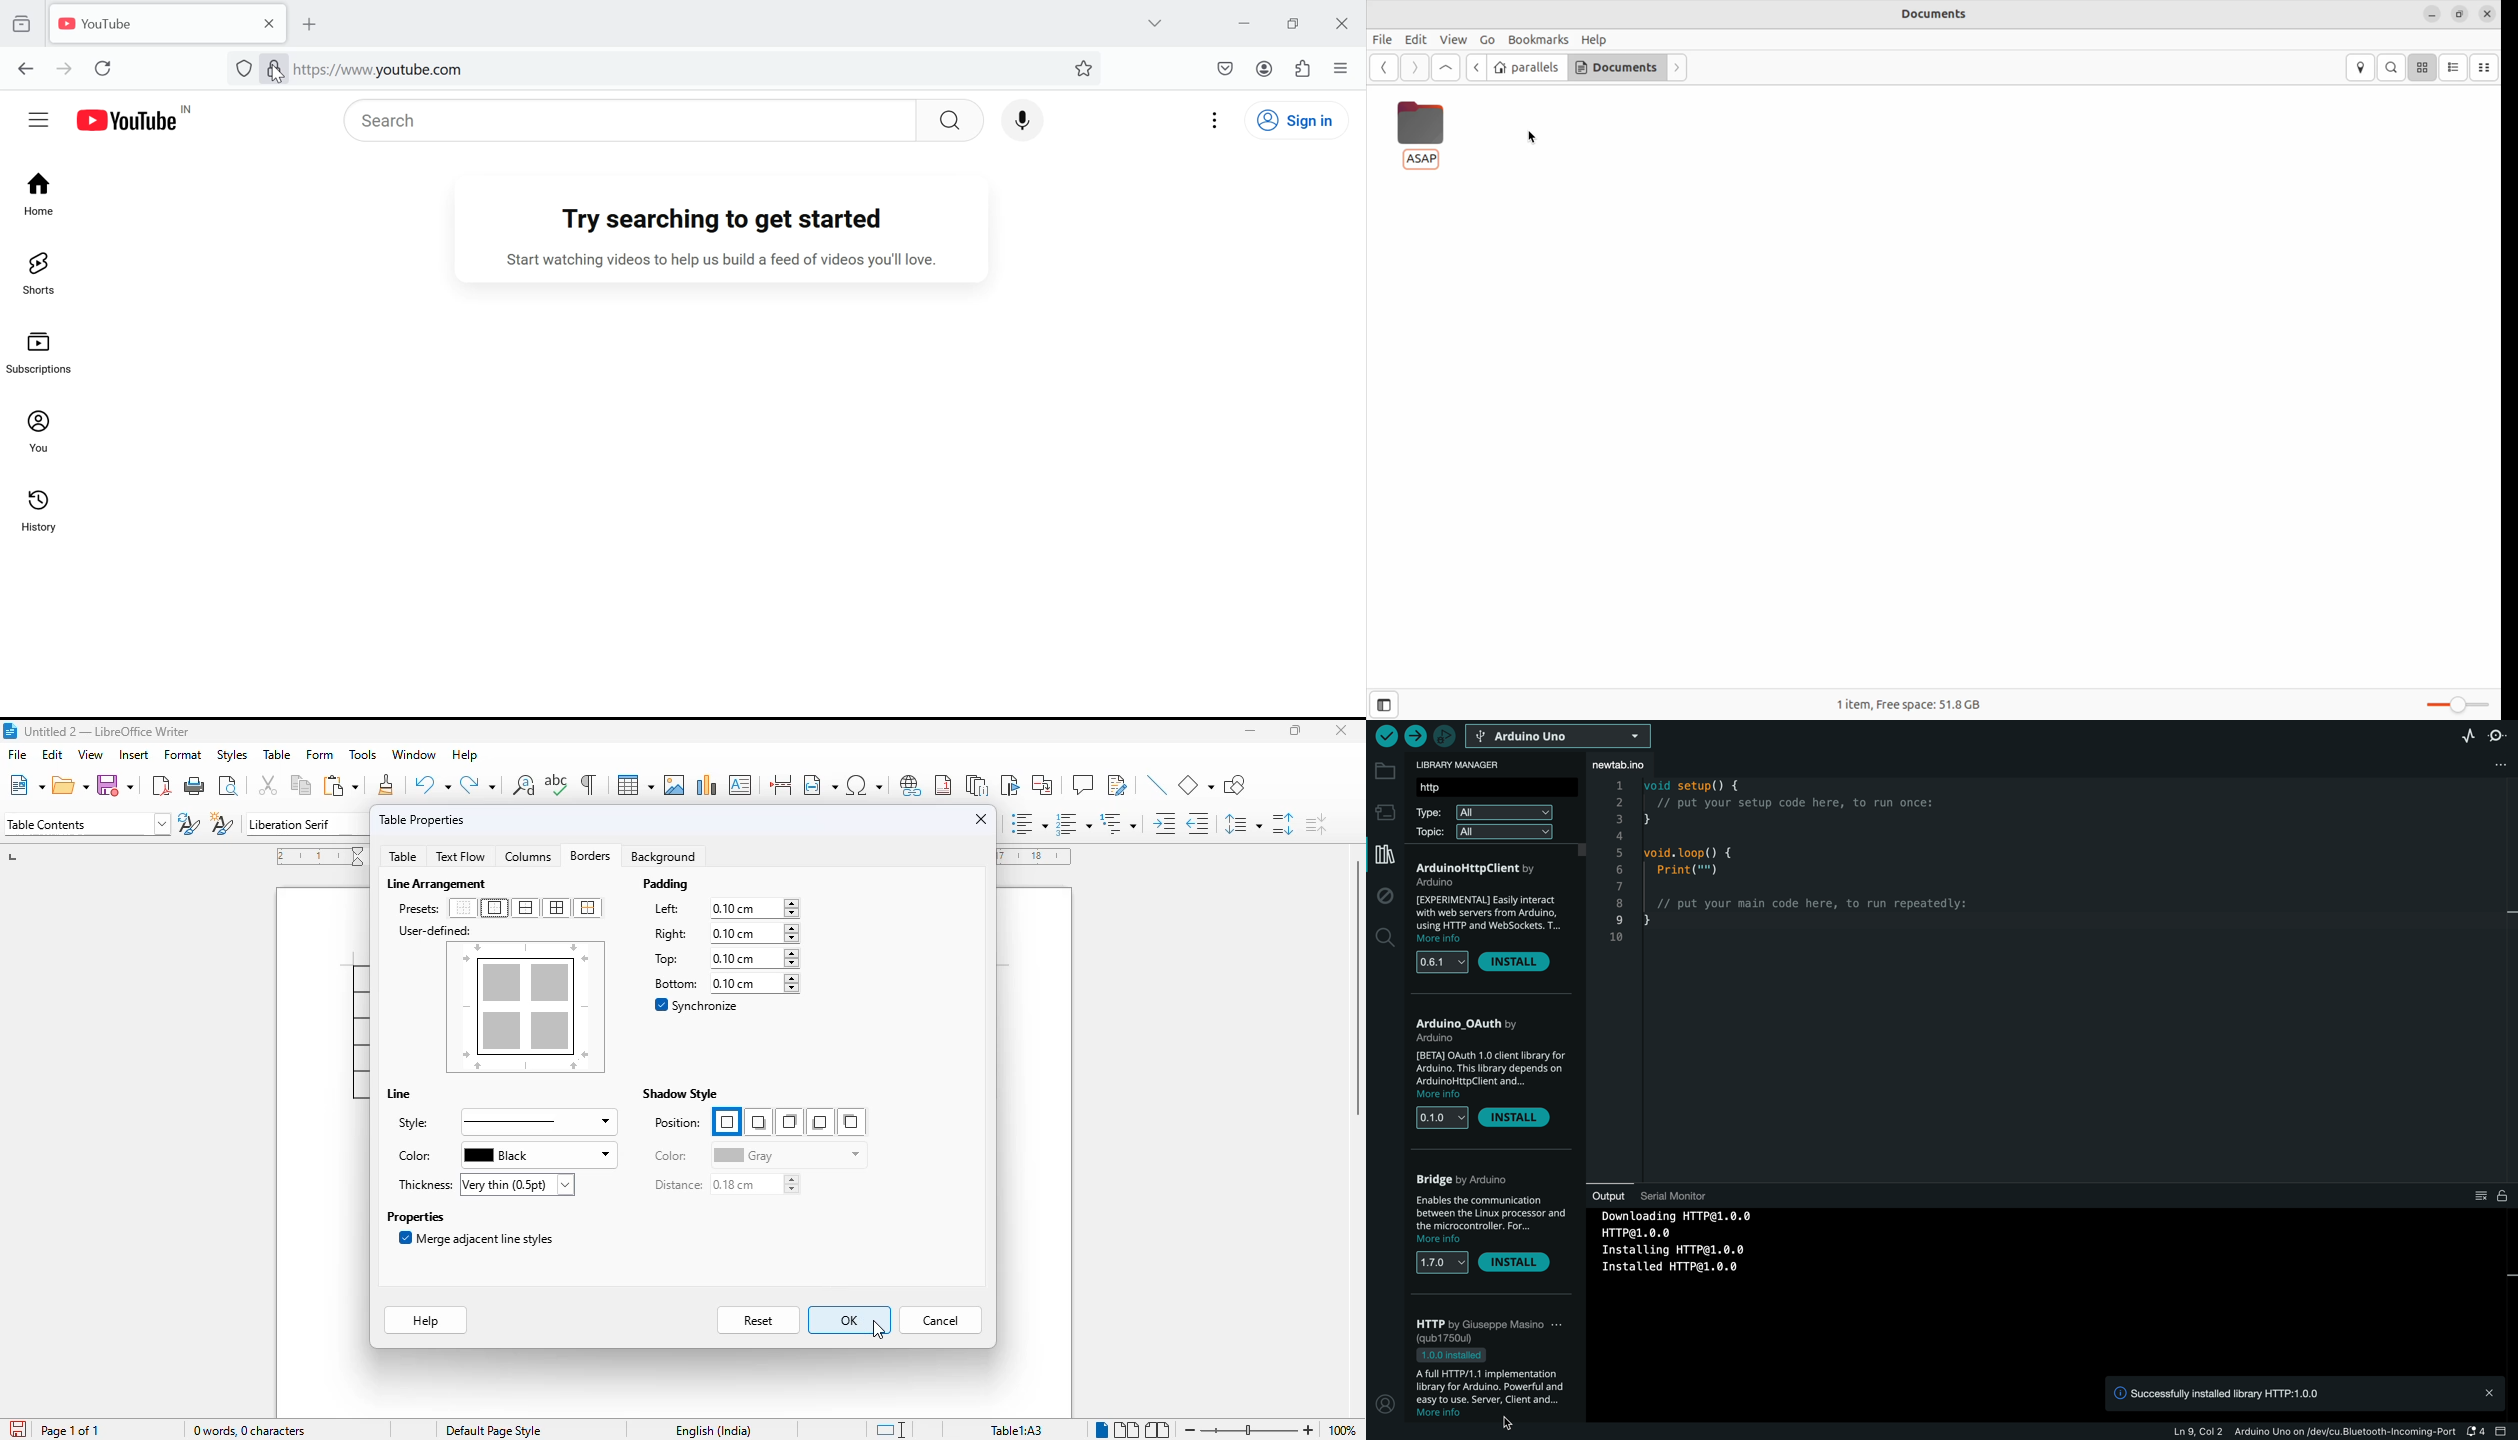 This screenshot has width=2520, height=1456. What do you see at coordinates (402, 856) in the screenshot?
I see `table` at bounding box center [402, 856].